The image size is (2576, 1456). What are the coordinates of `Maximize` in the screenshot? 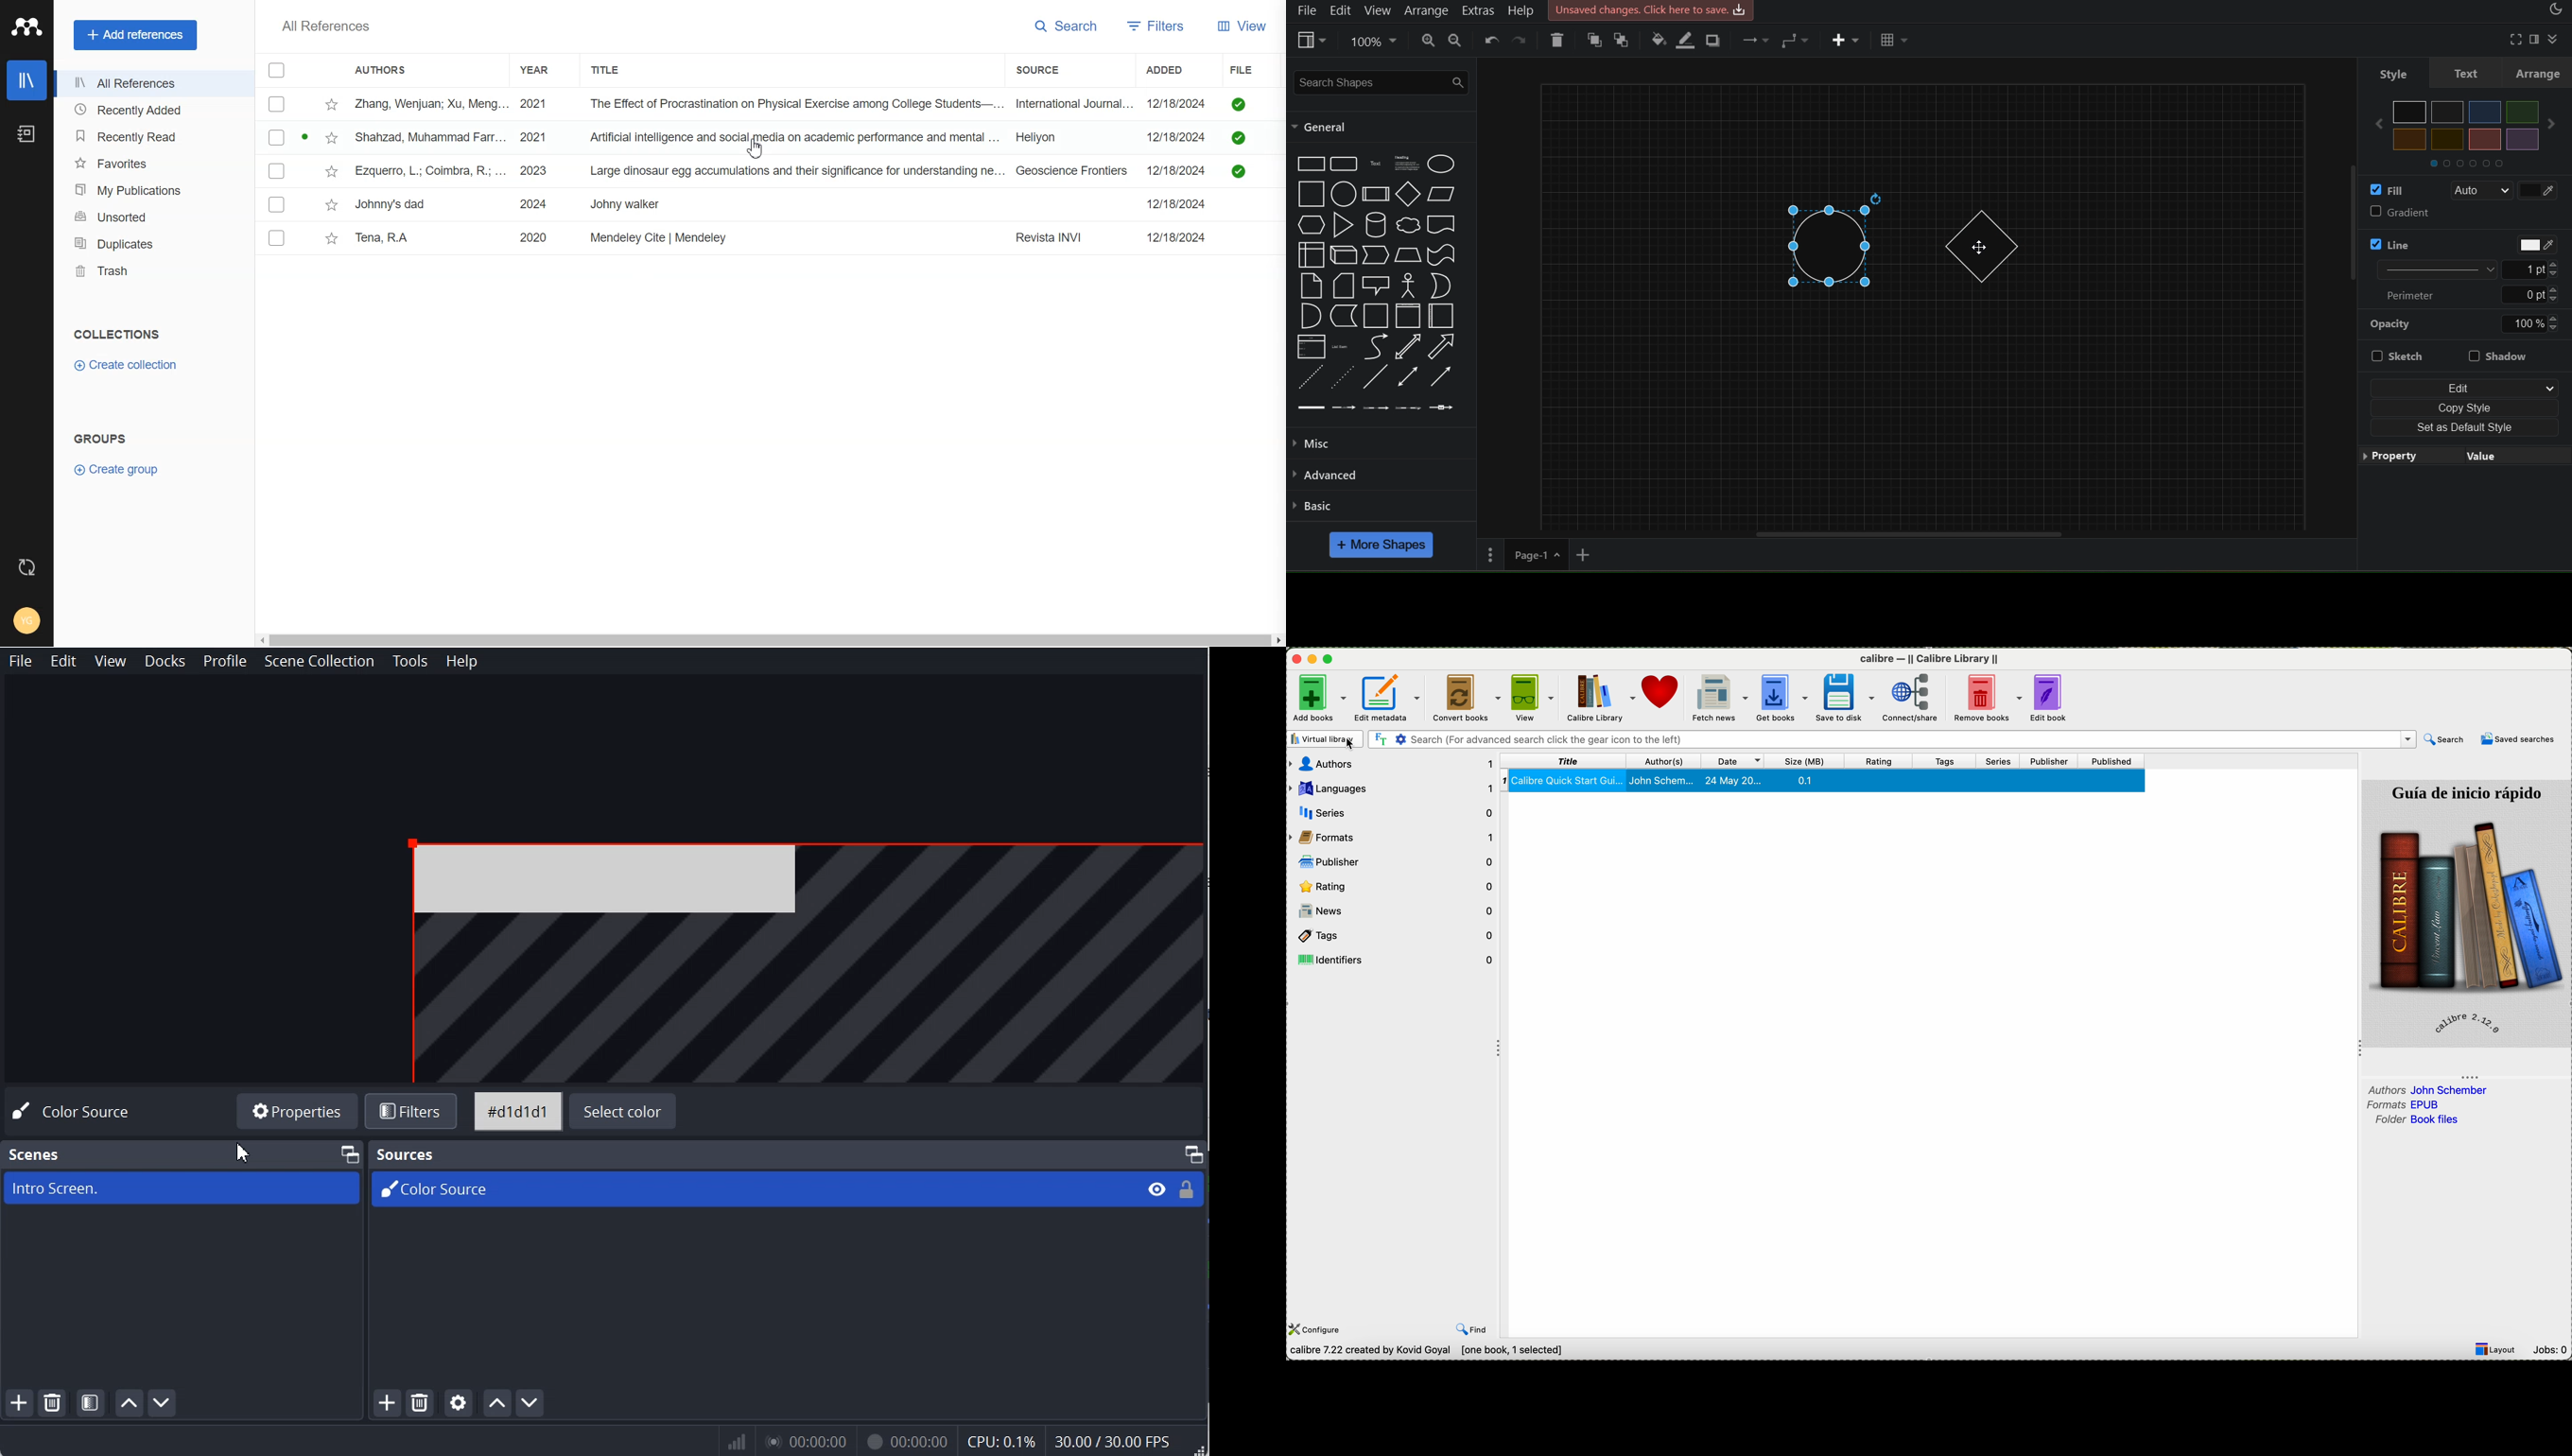 It's located at (350, 1153).